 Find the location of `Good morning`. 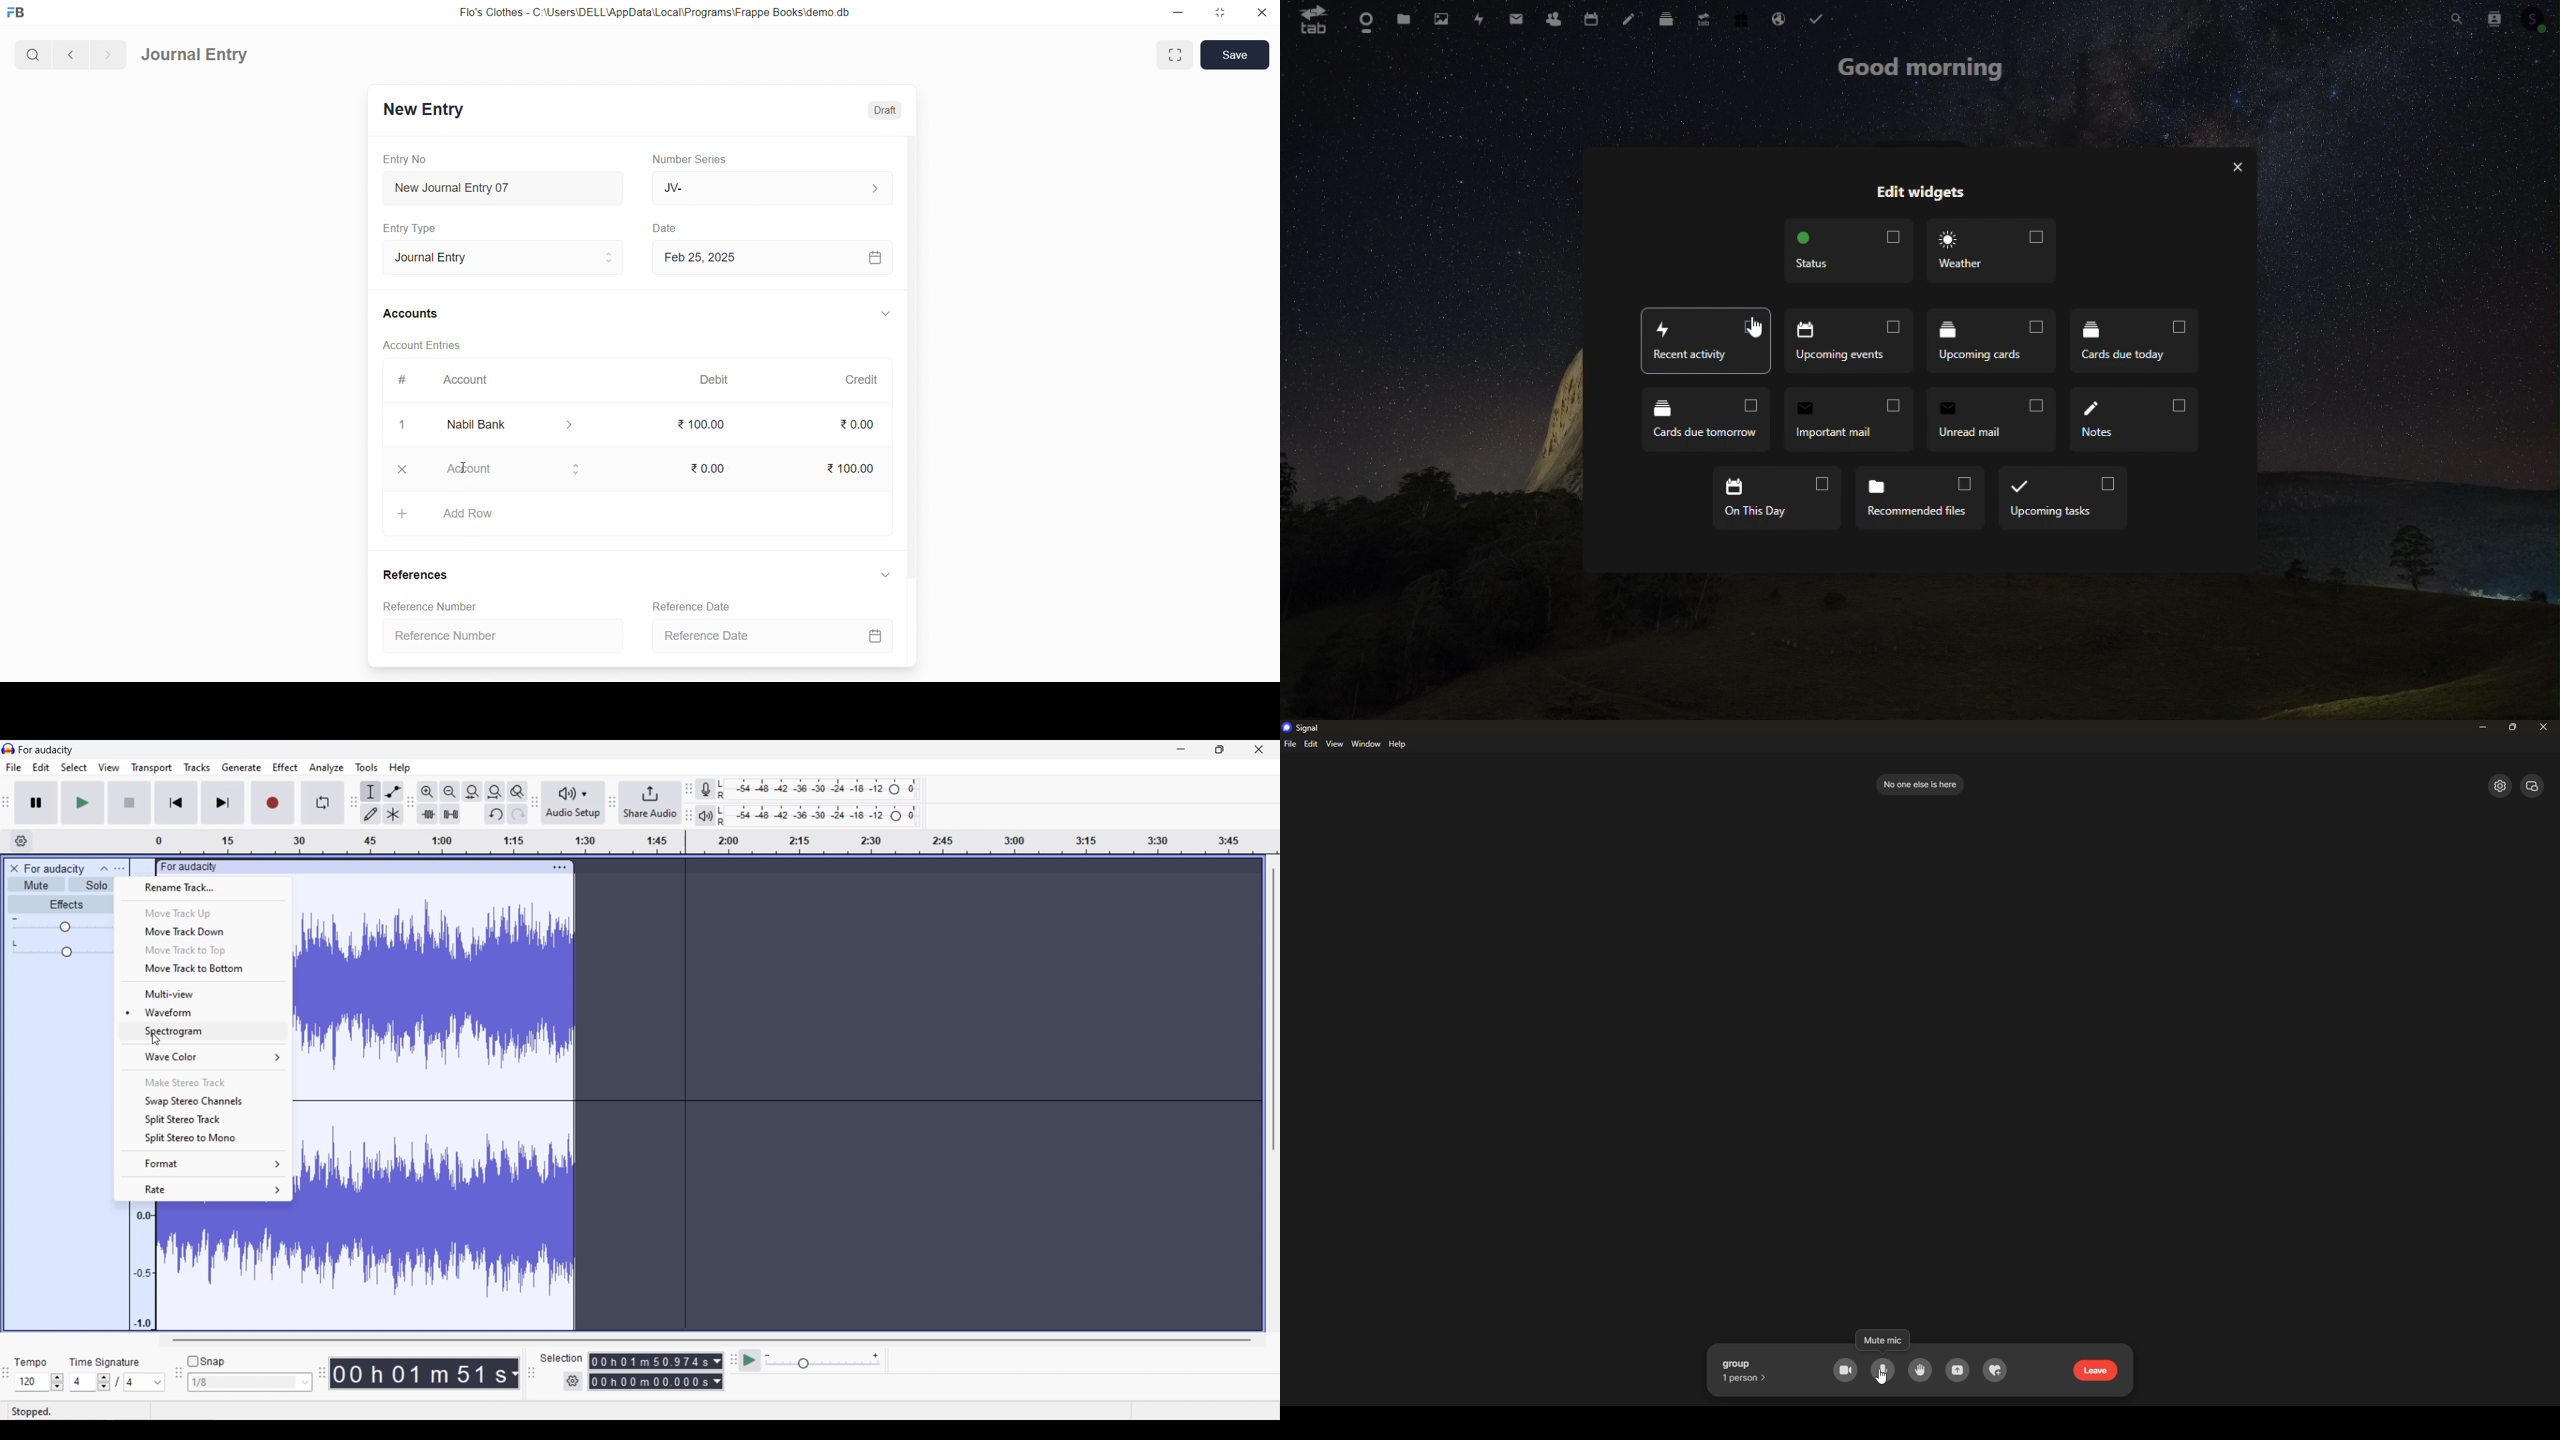

Good morning is located at coordinates (1919, 68).